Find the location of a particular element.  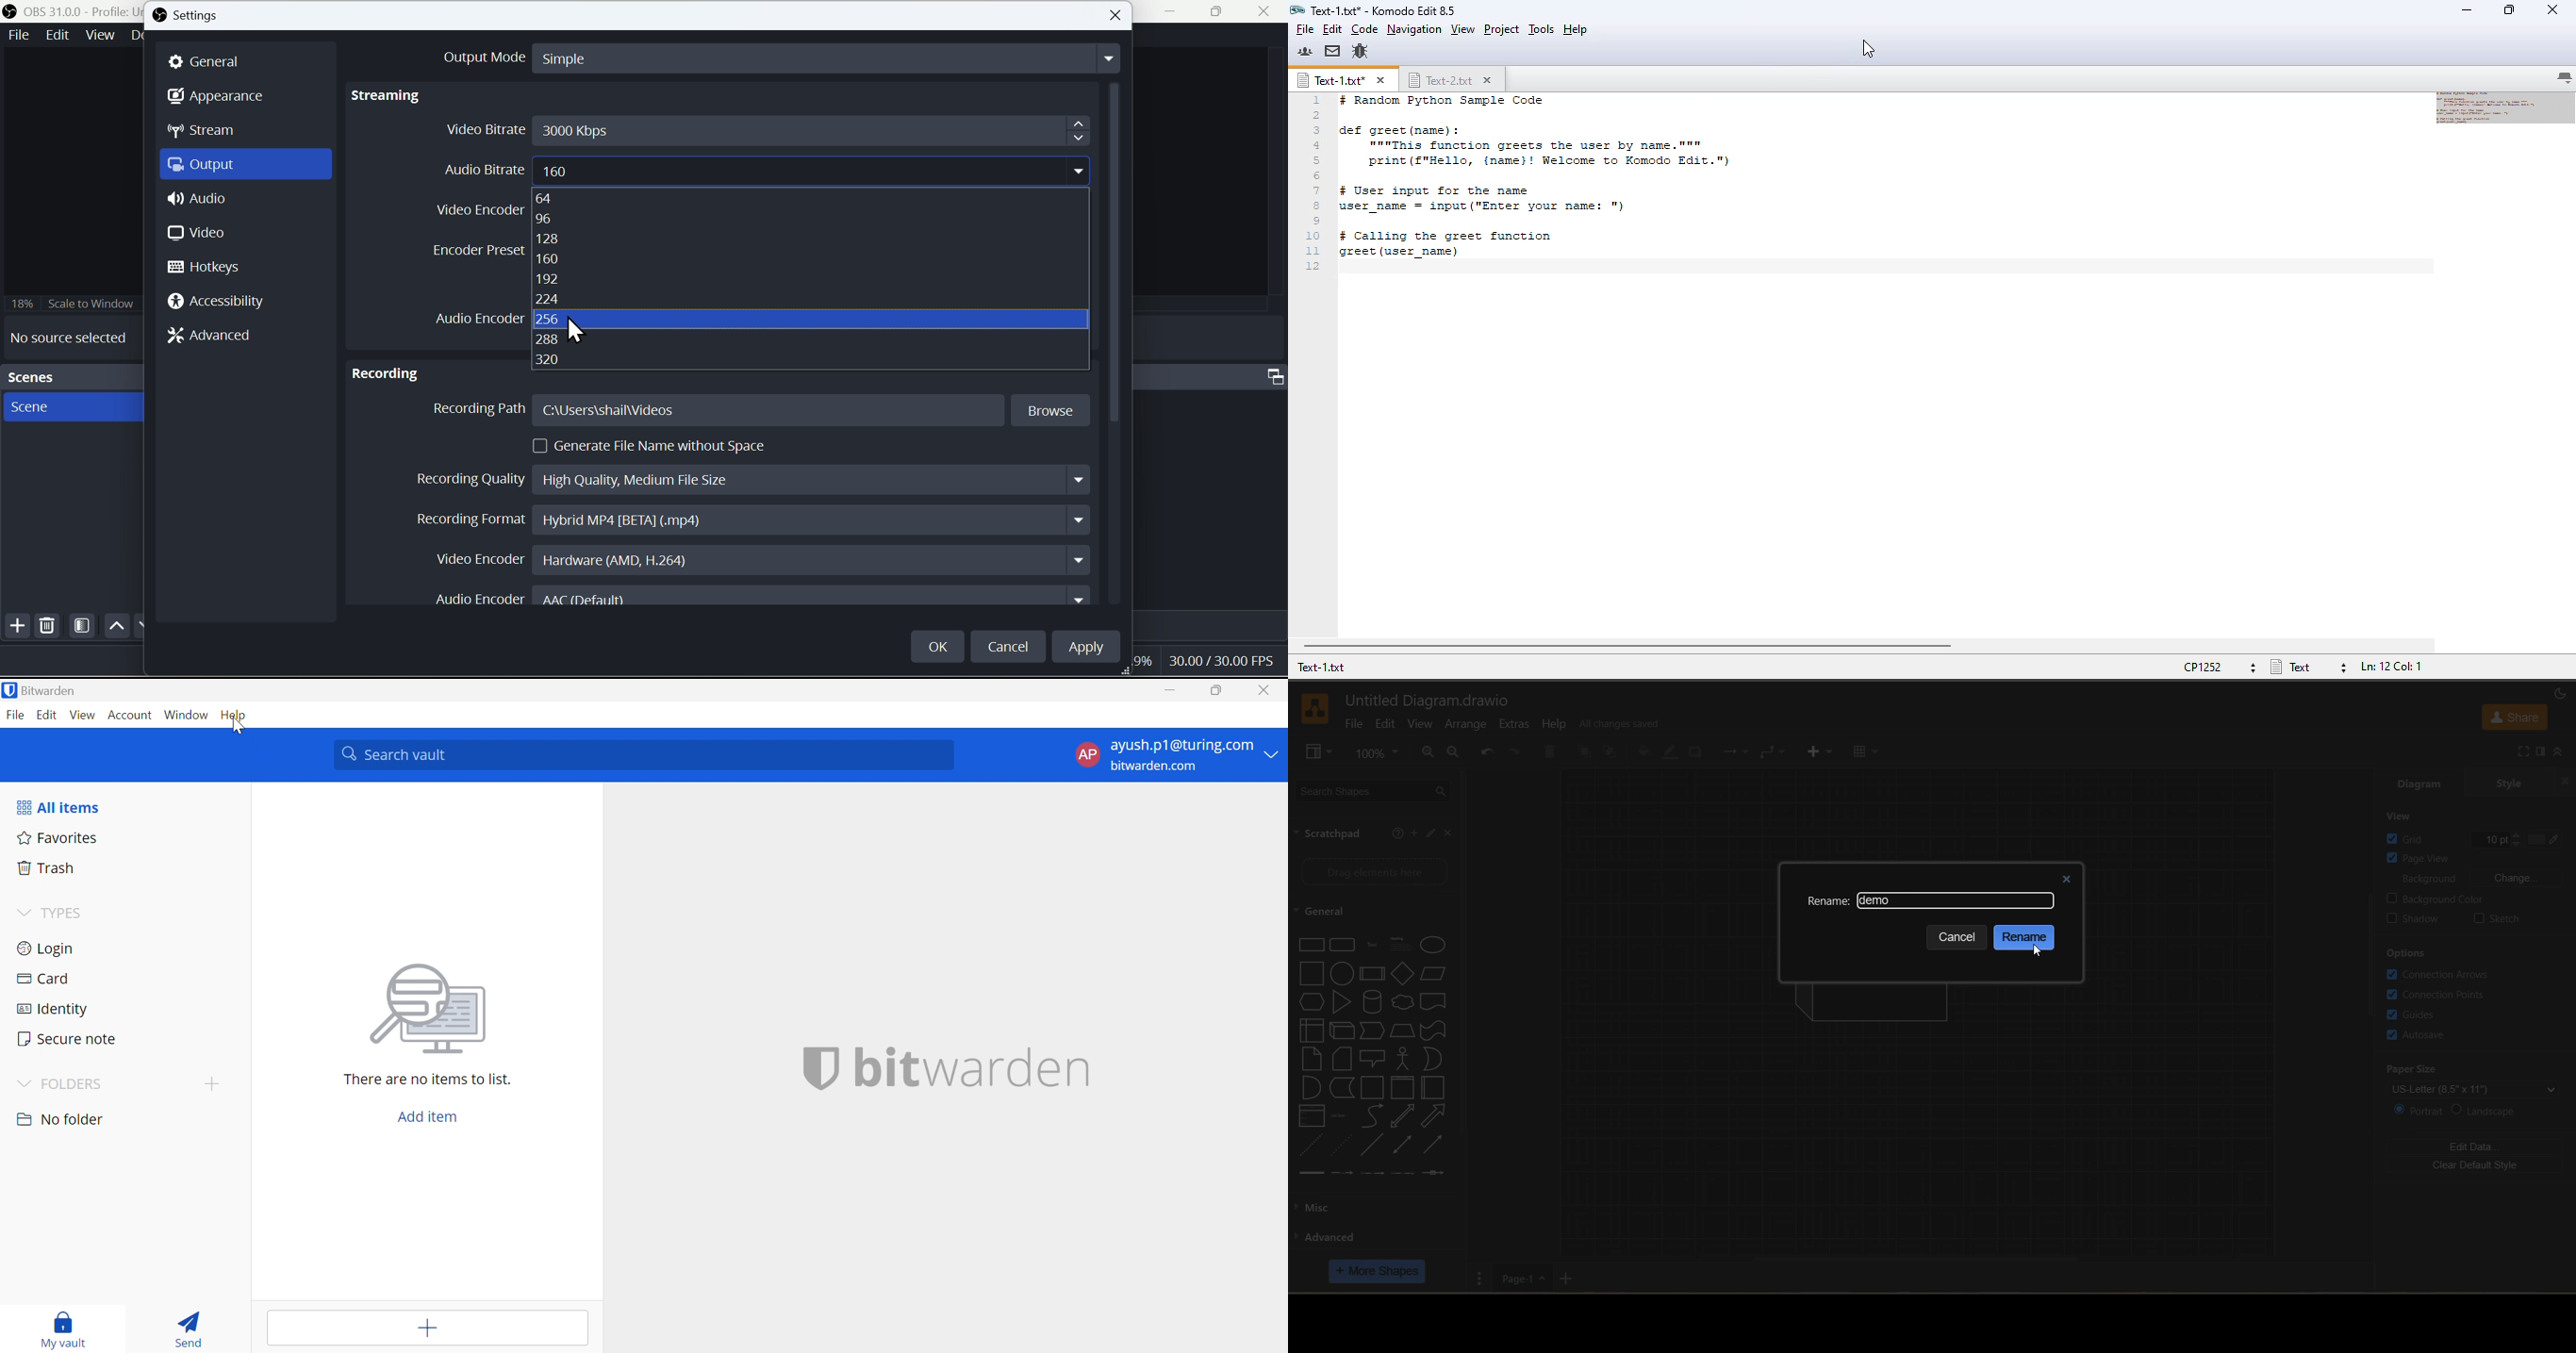

Audio is located at coordinates (200, 203).